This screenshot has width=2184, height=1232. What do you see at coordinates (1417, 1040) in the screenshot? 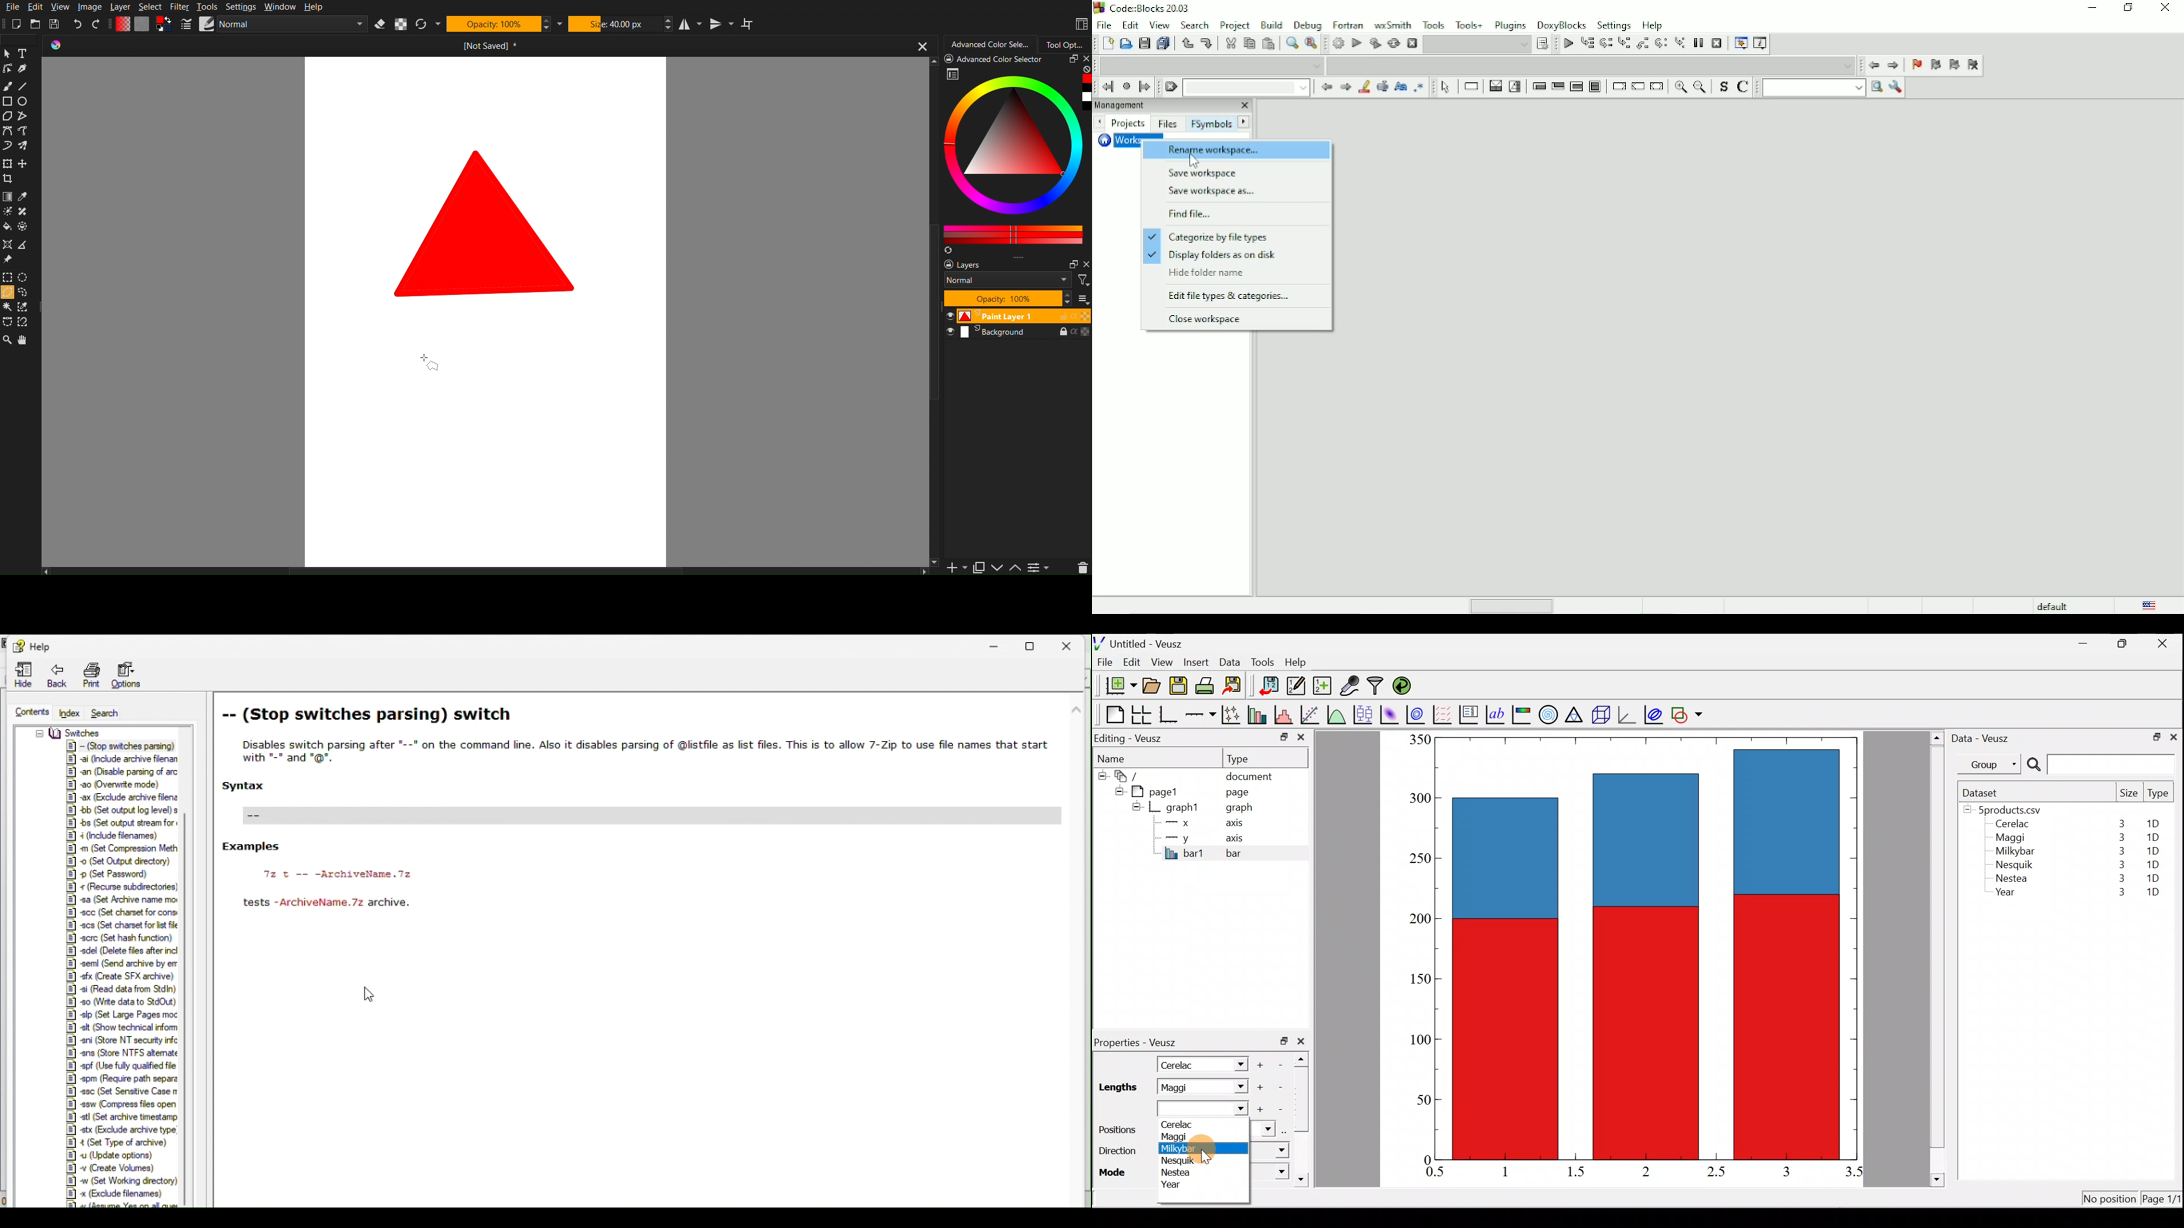
I see `100` at bounding box center [1417, 1040].